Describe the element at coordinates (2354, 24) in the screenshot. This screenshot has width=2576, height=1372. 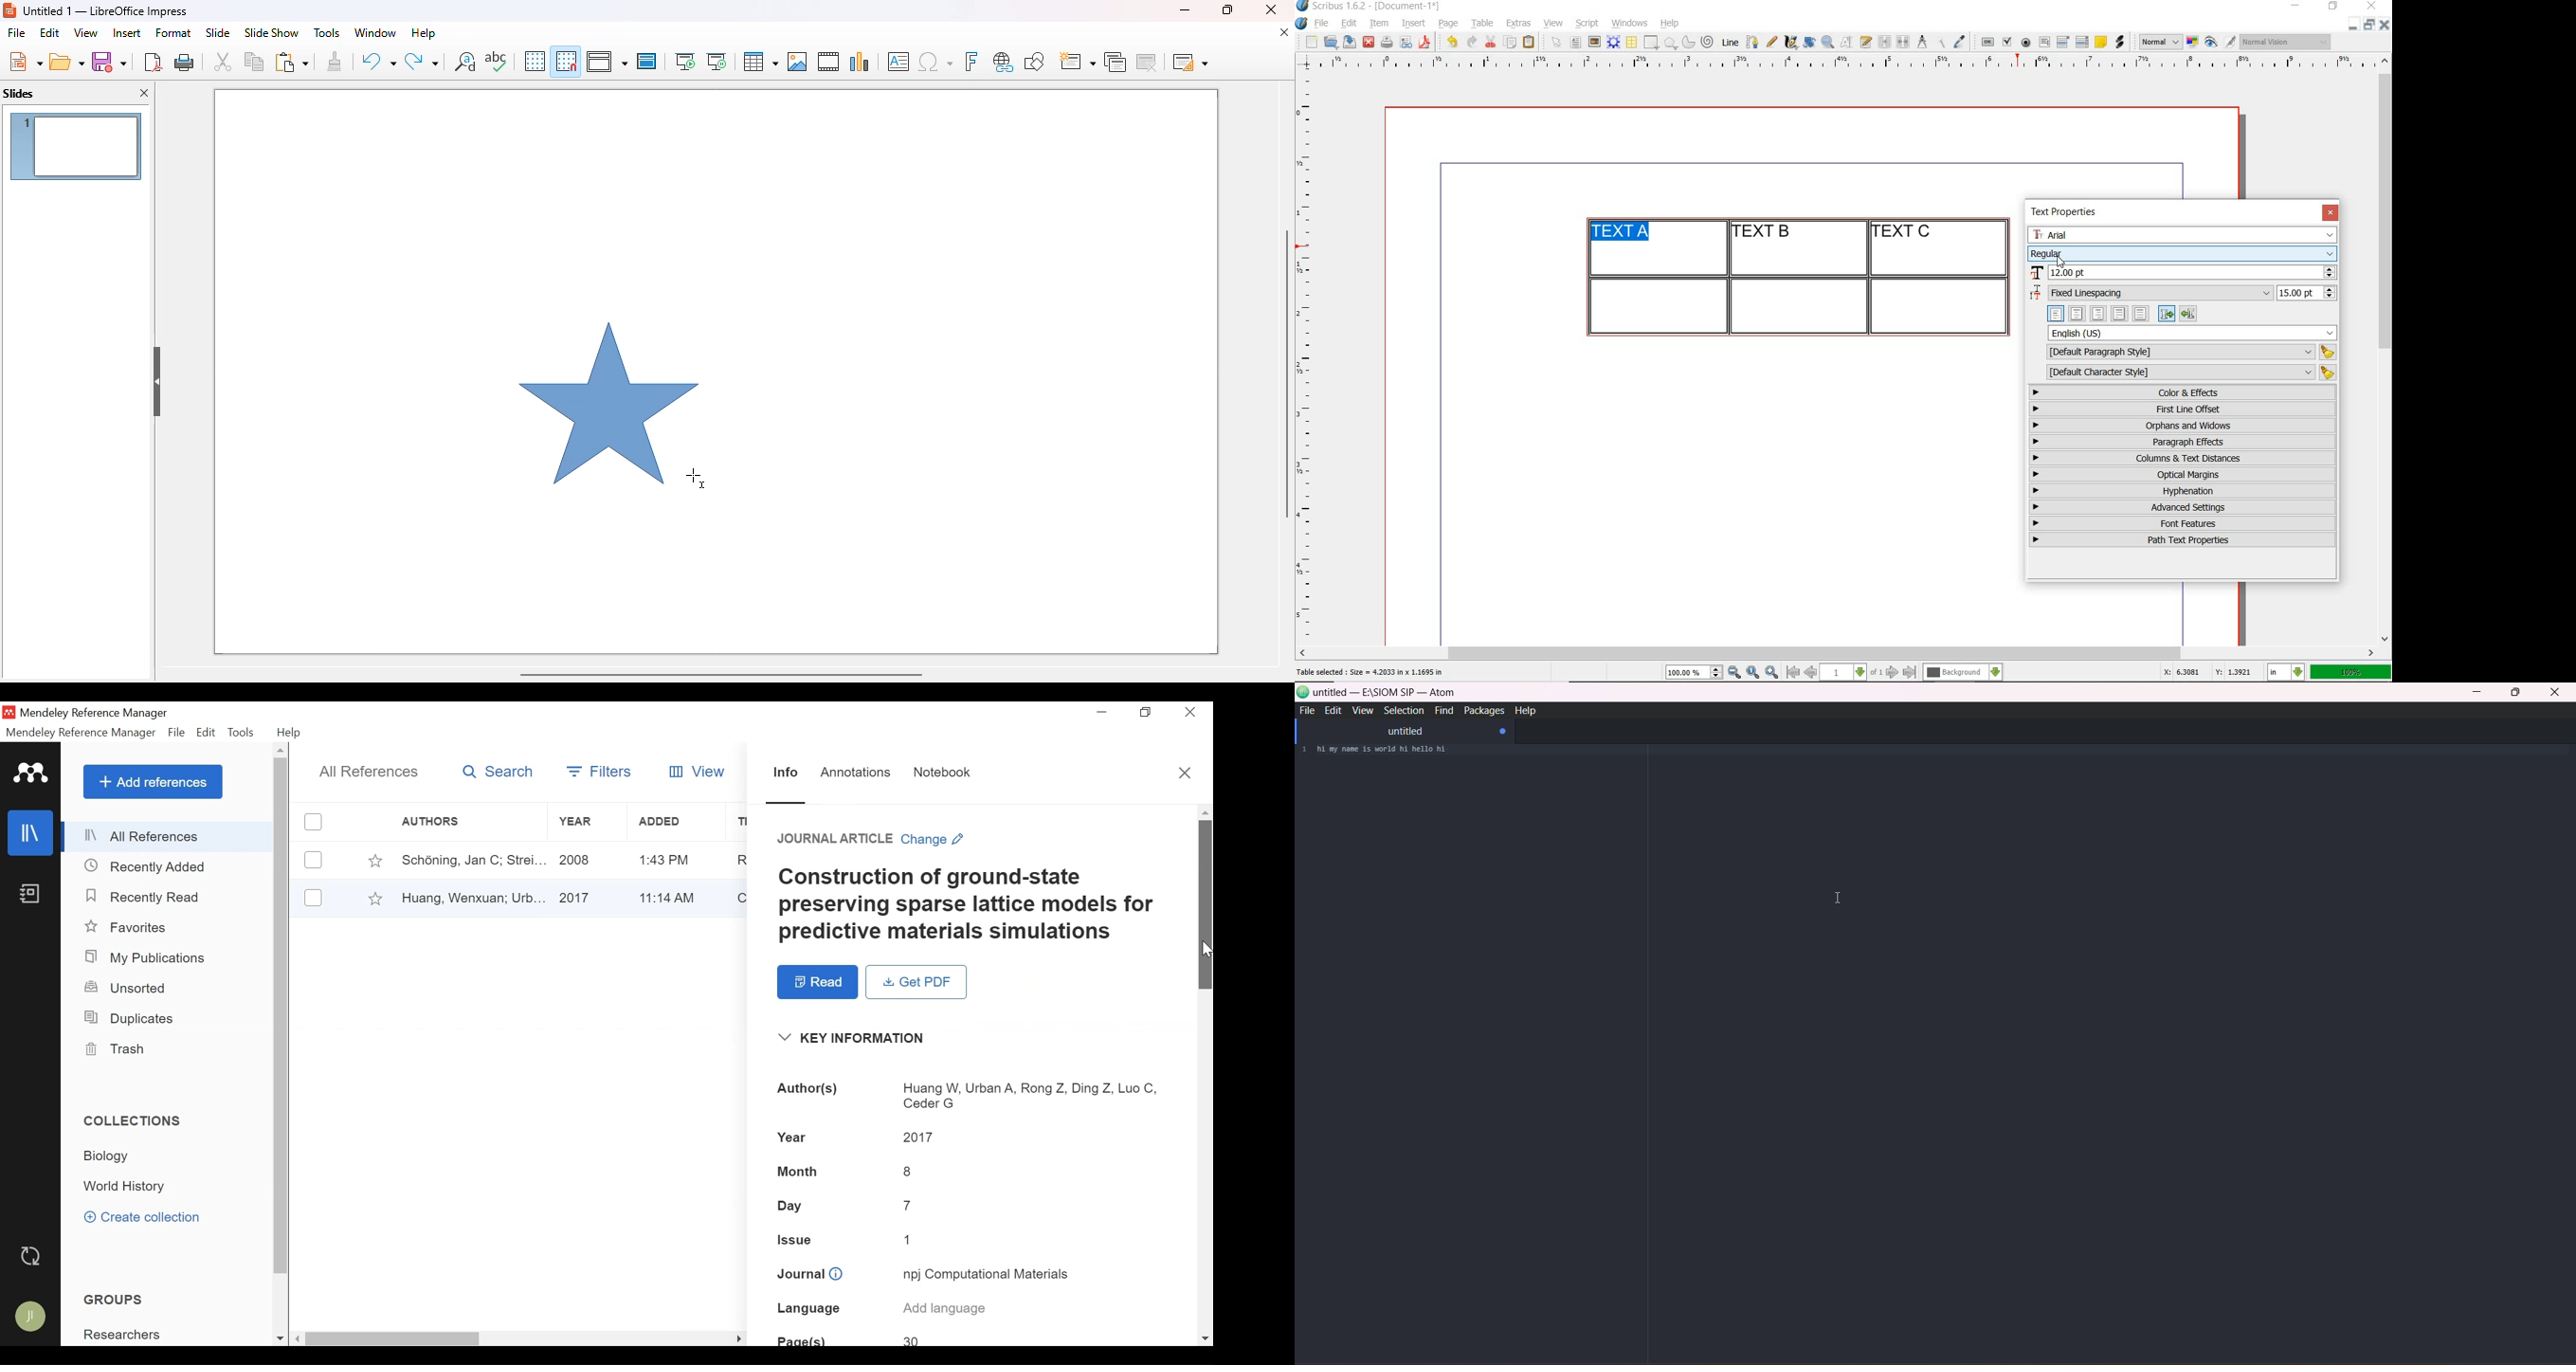
I see `minimize` at that location.